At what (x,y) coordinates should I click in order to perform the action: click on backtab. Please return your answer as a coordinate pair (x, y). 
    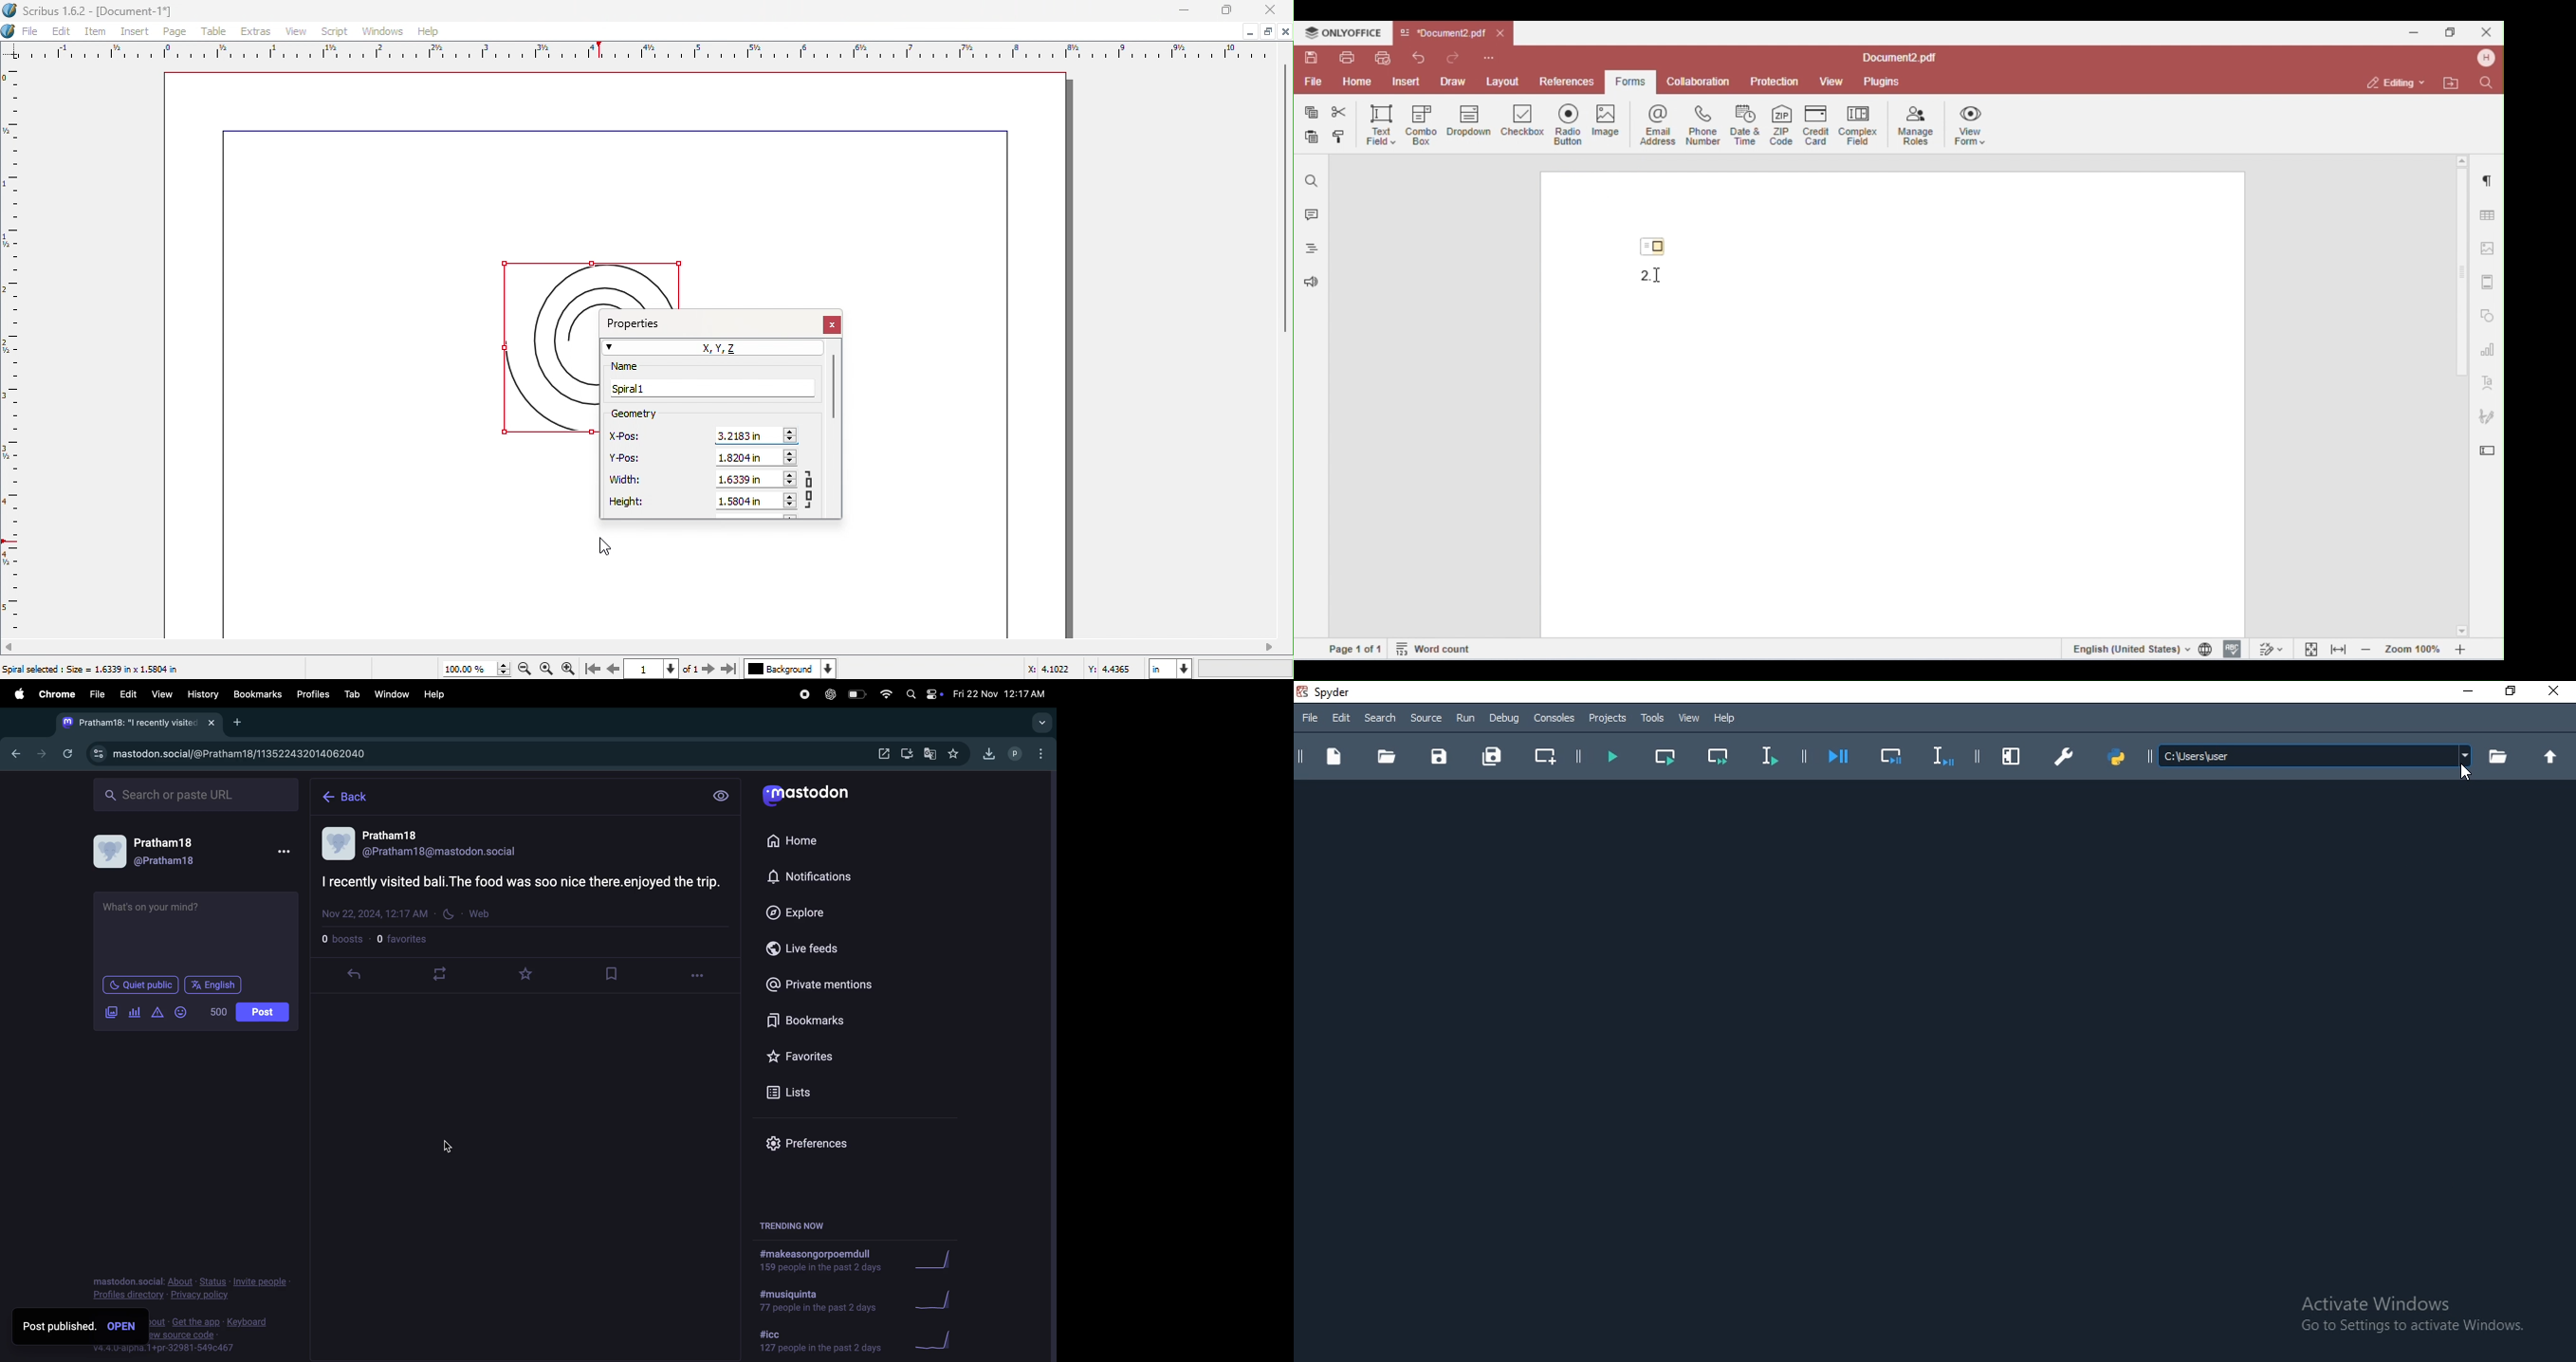
    Looking at the image, I should click on (13, 753).